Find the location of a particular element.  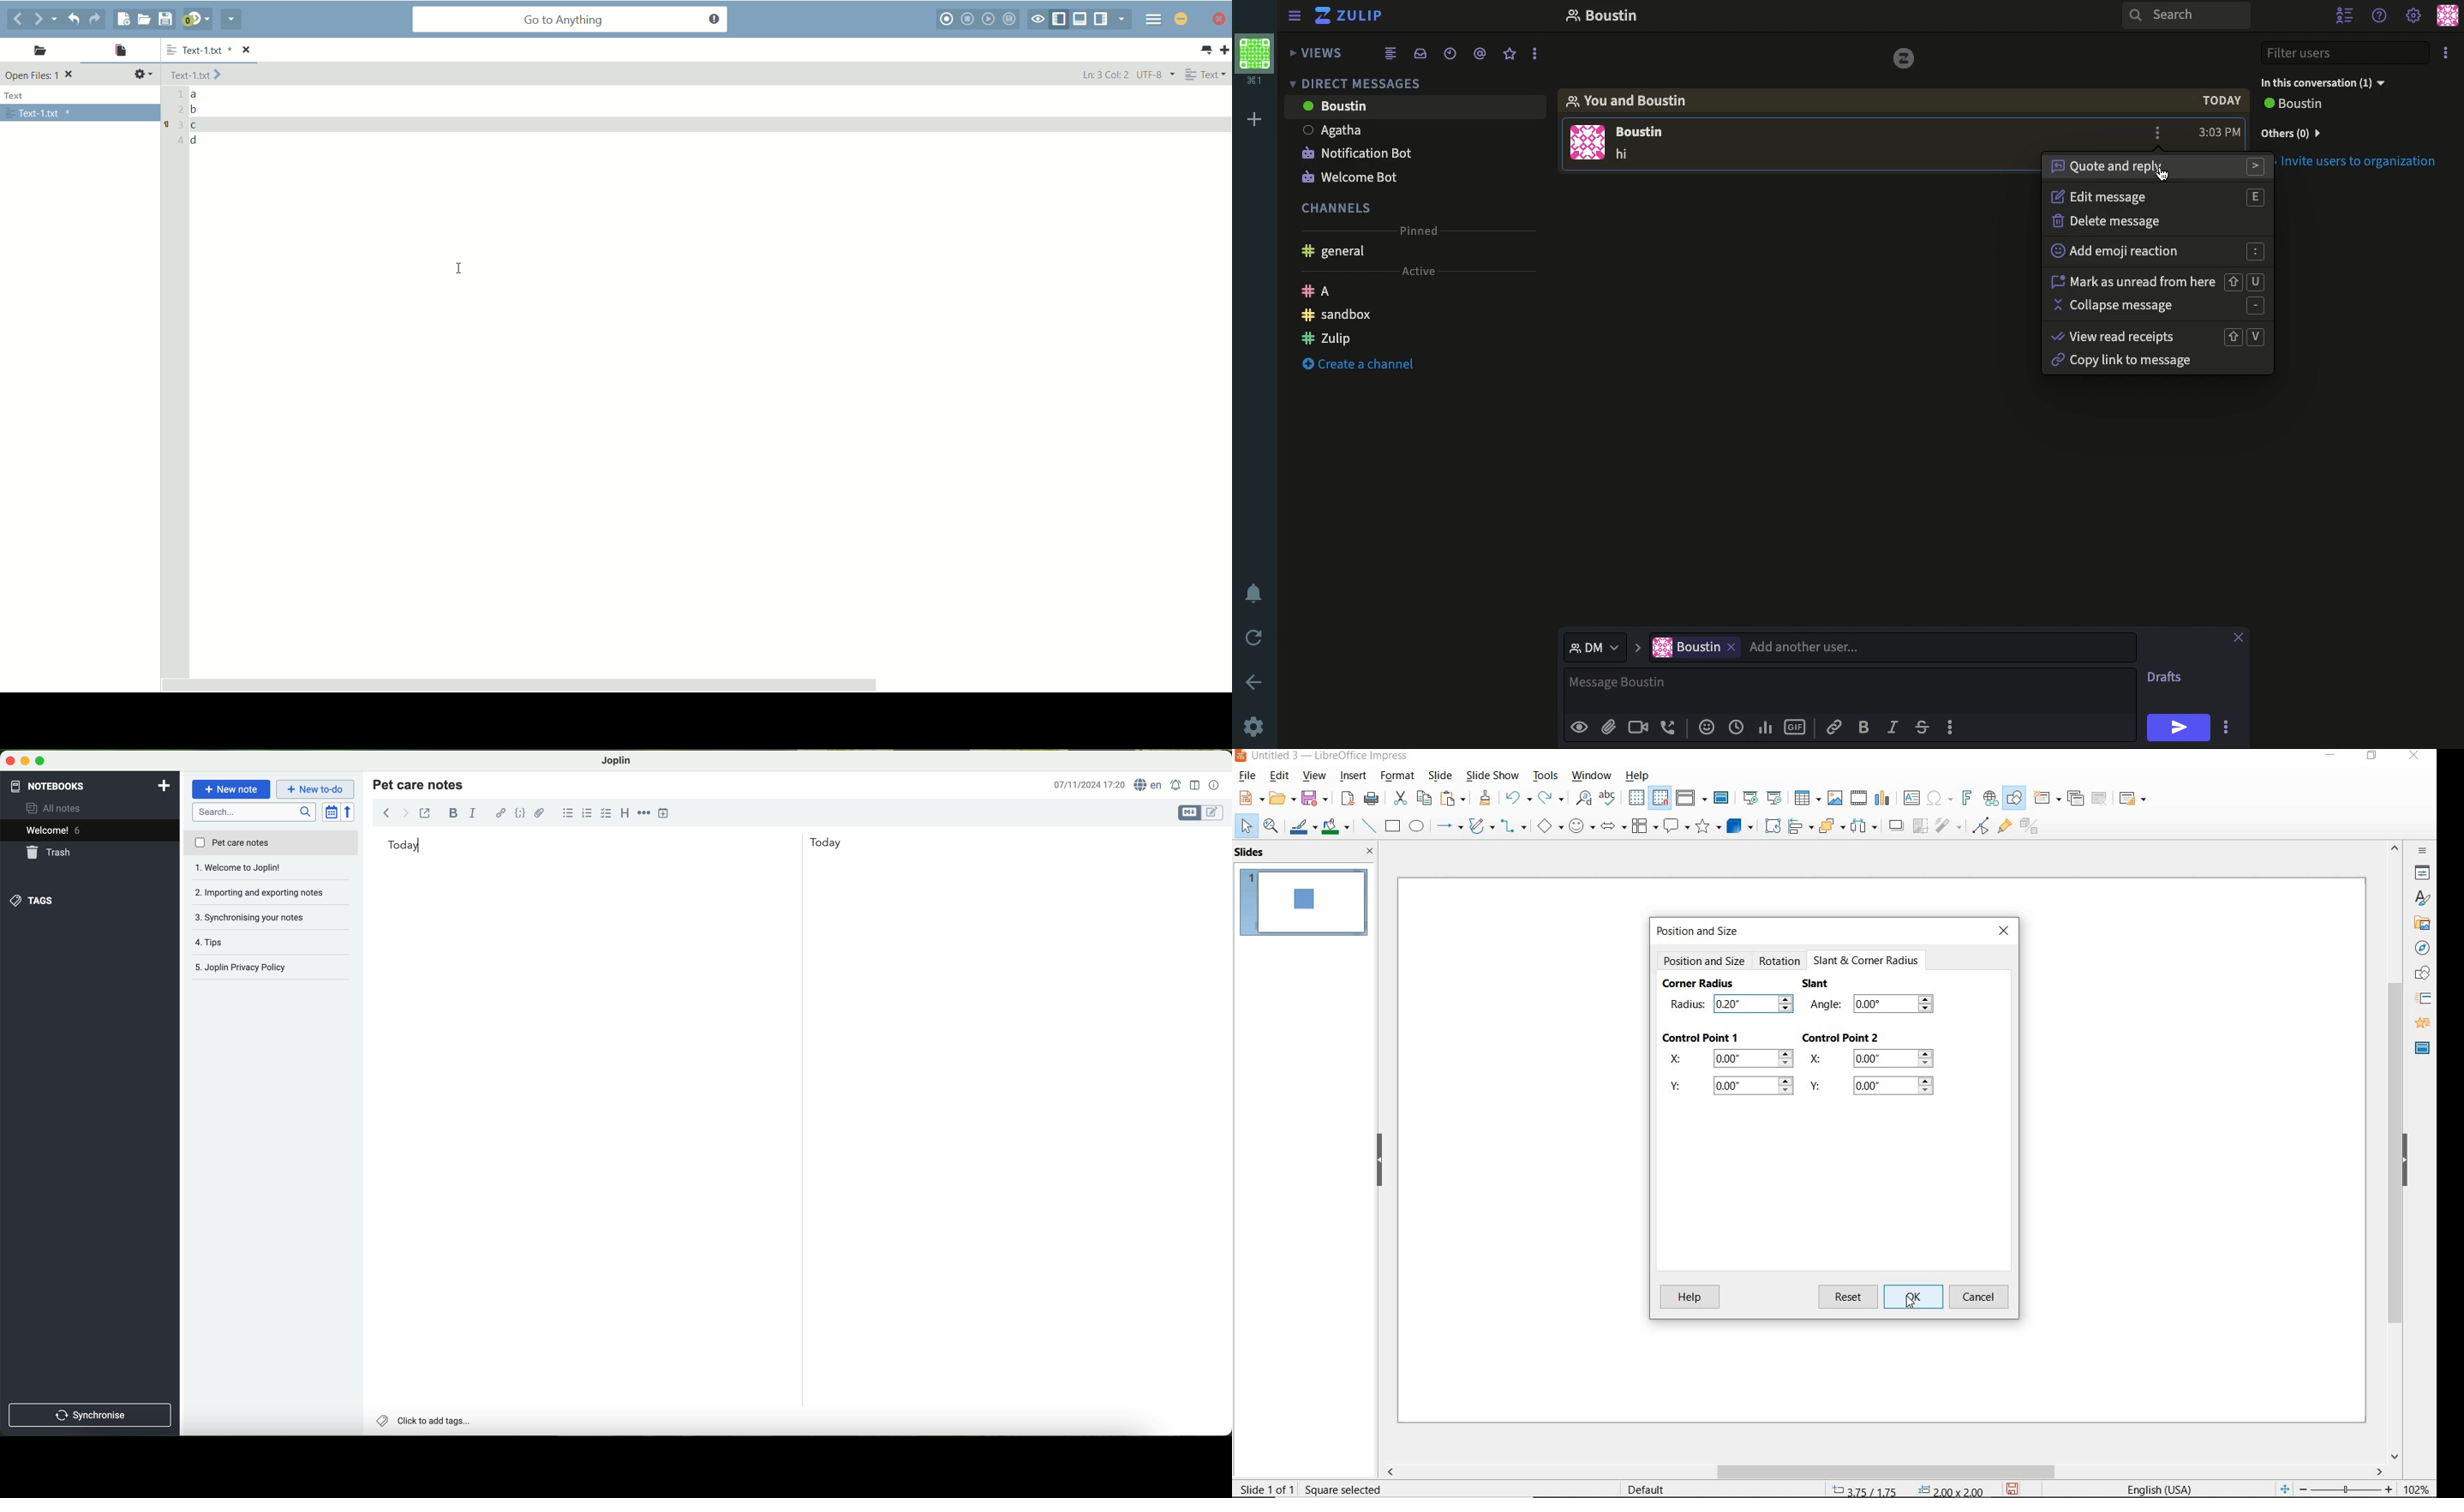

heading is located at coordinates (626, 812).